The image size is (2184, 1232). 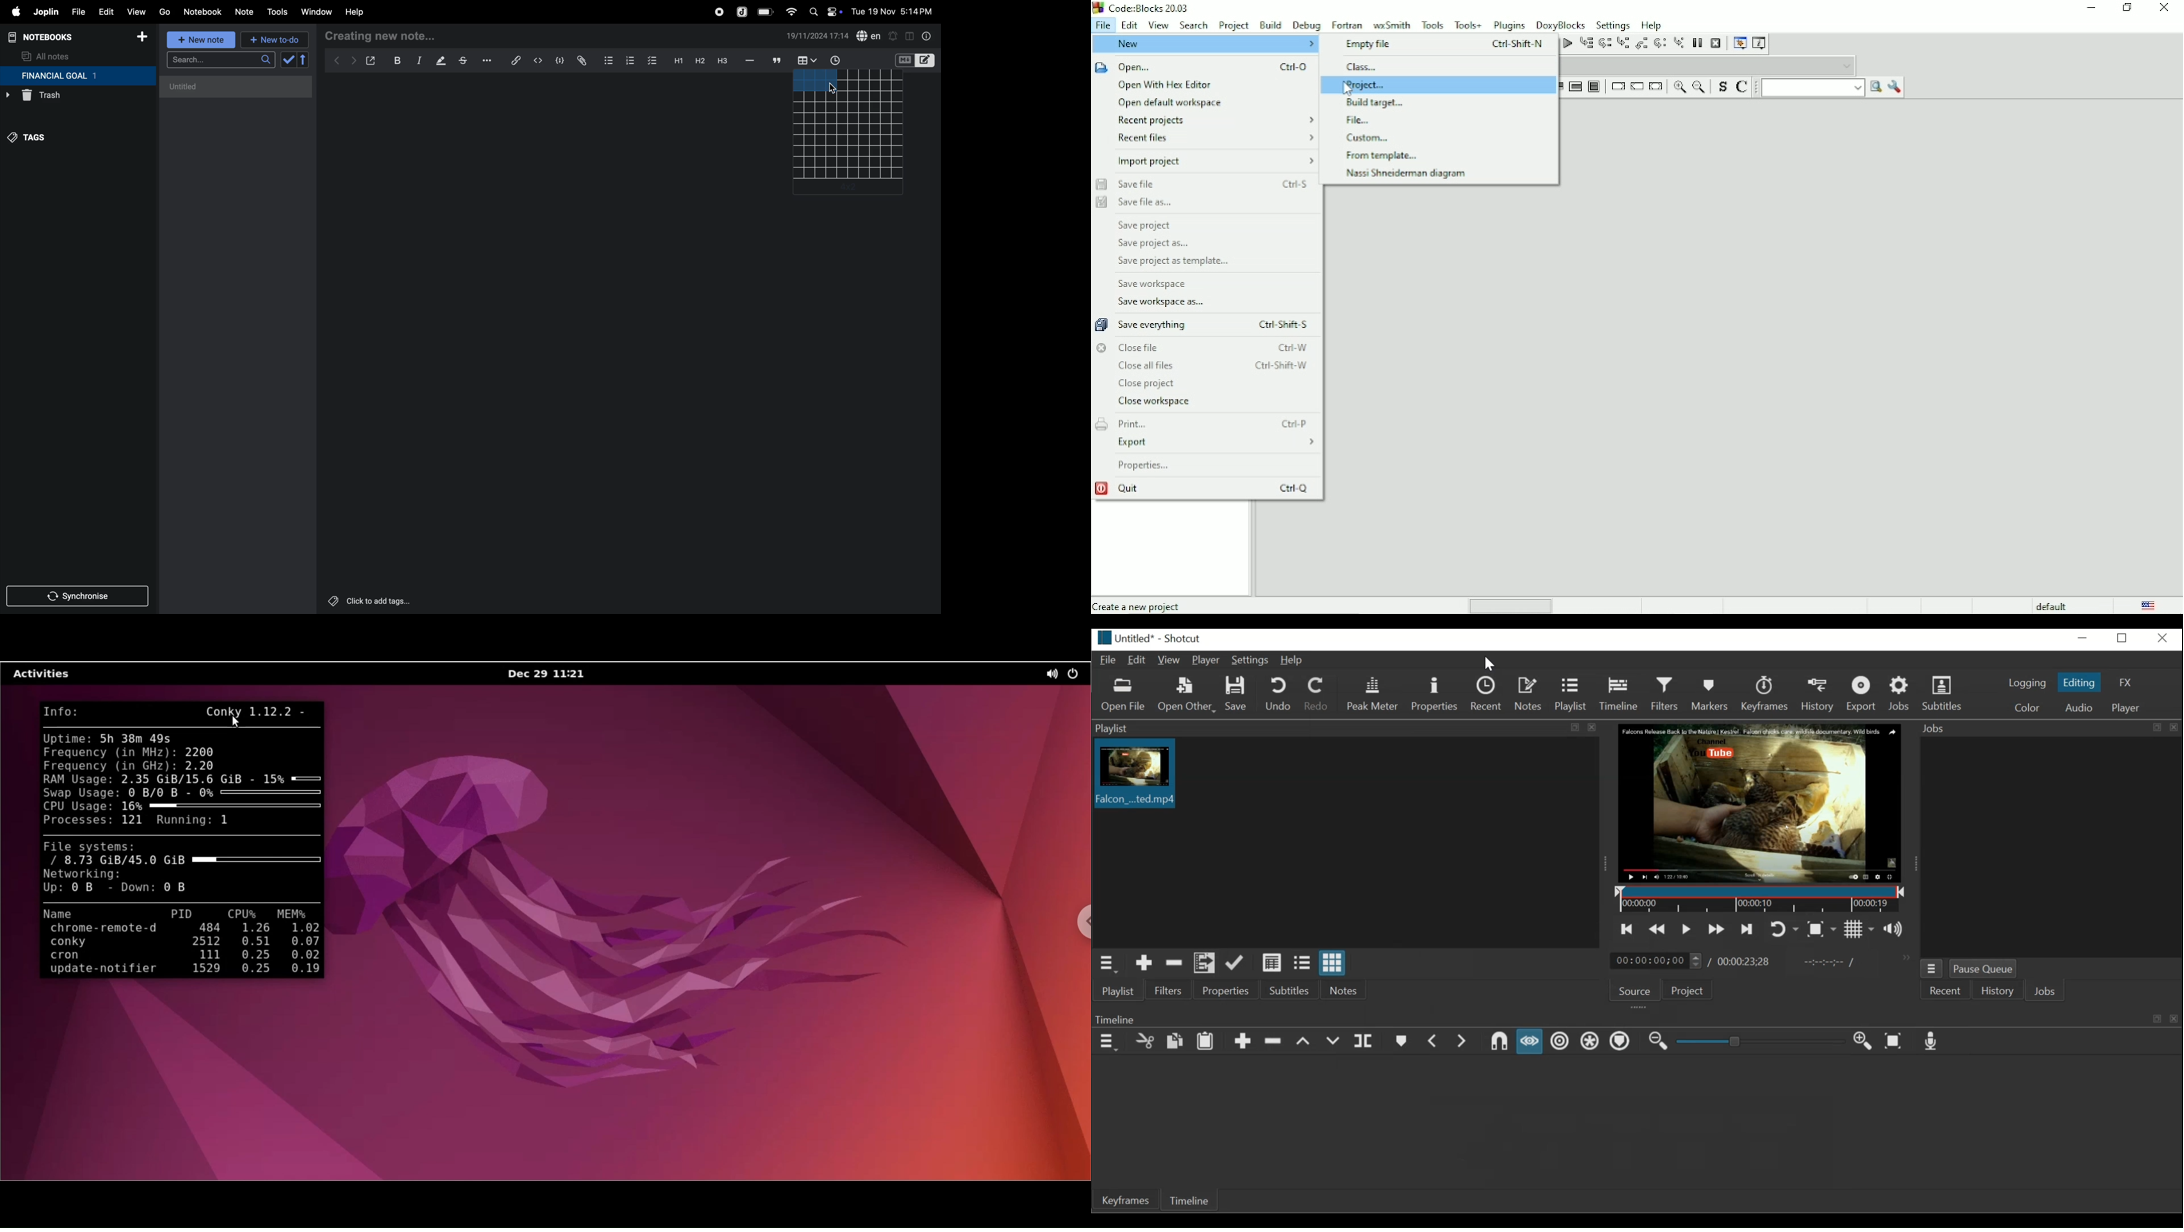 I want to click on Save, so click(x=1236, y=694).